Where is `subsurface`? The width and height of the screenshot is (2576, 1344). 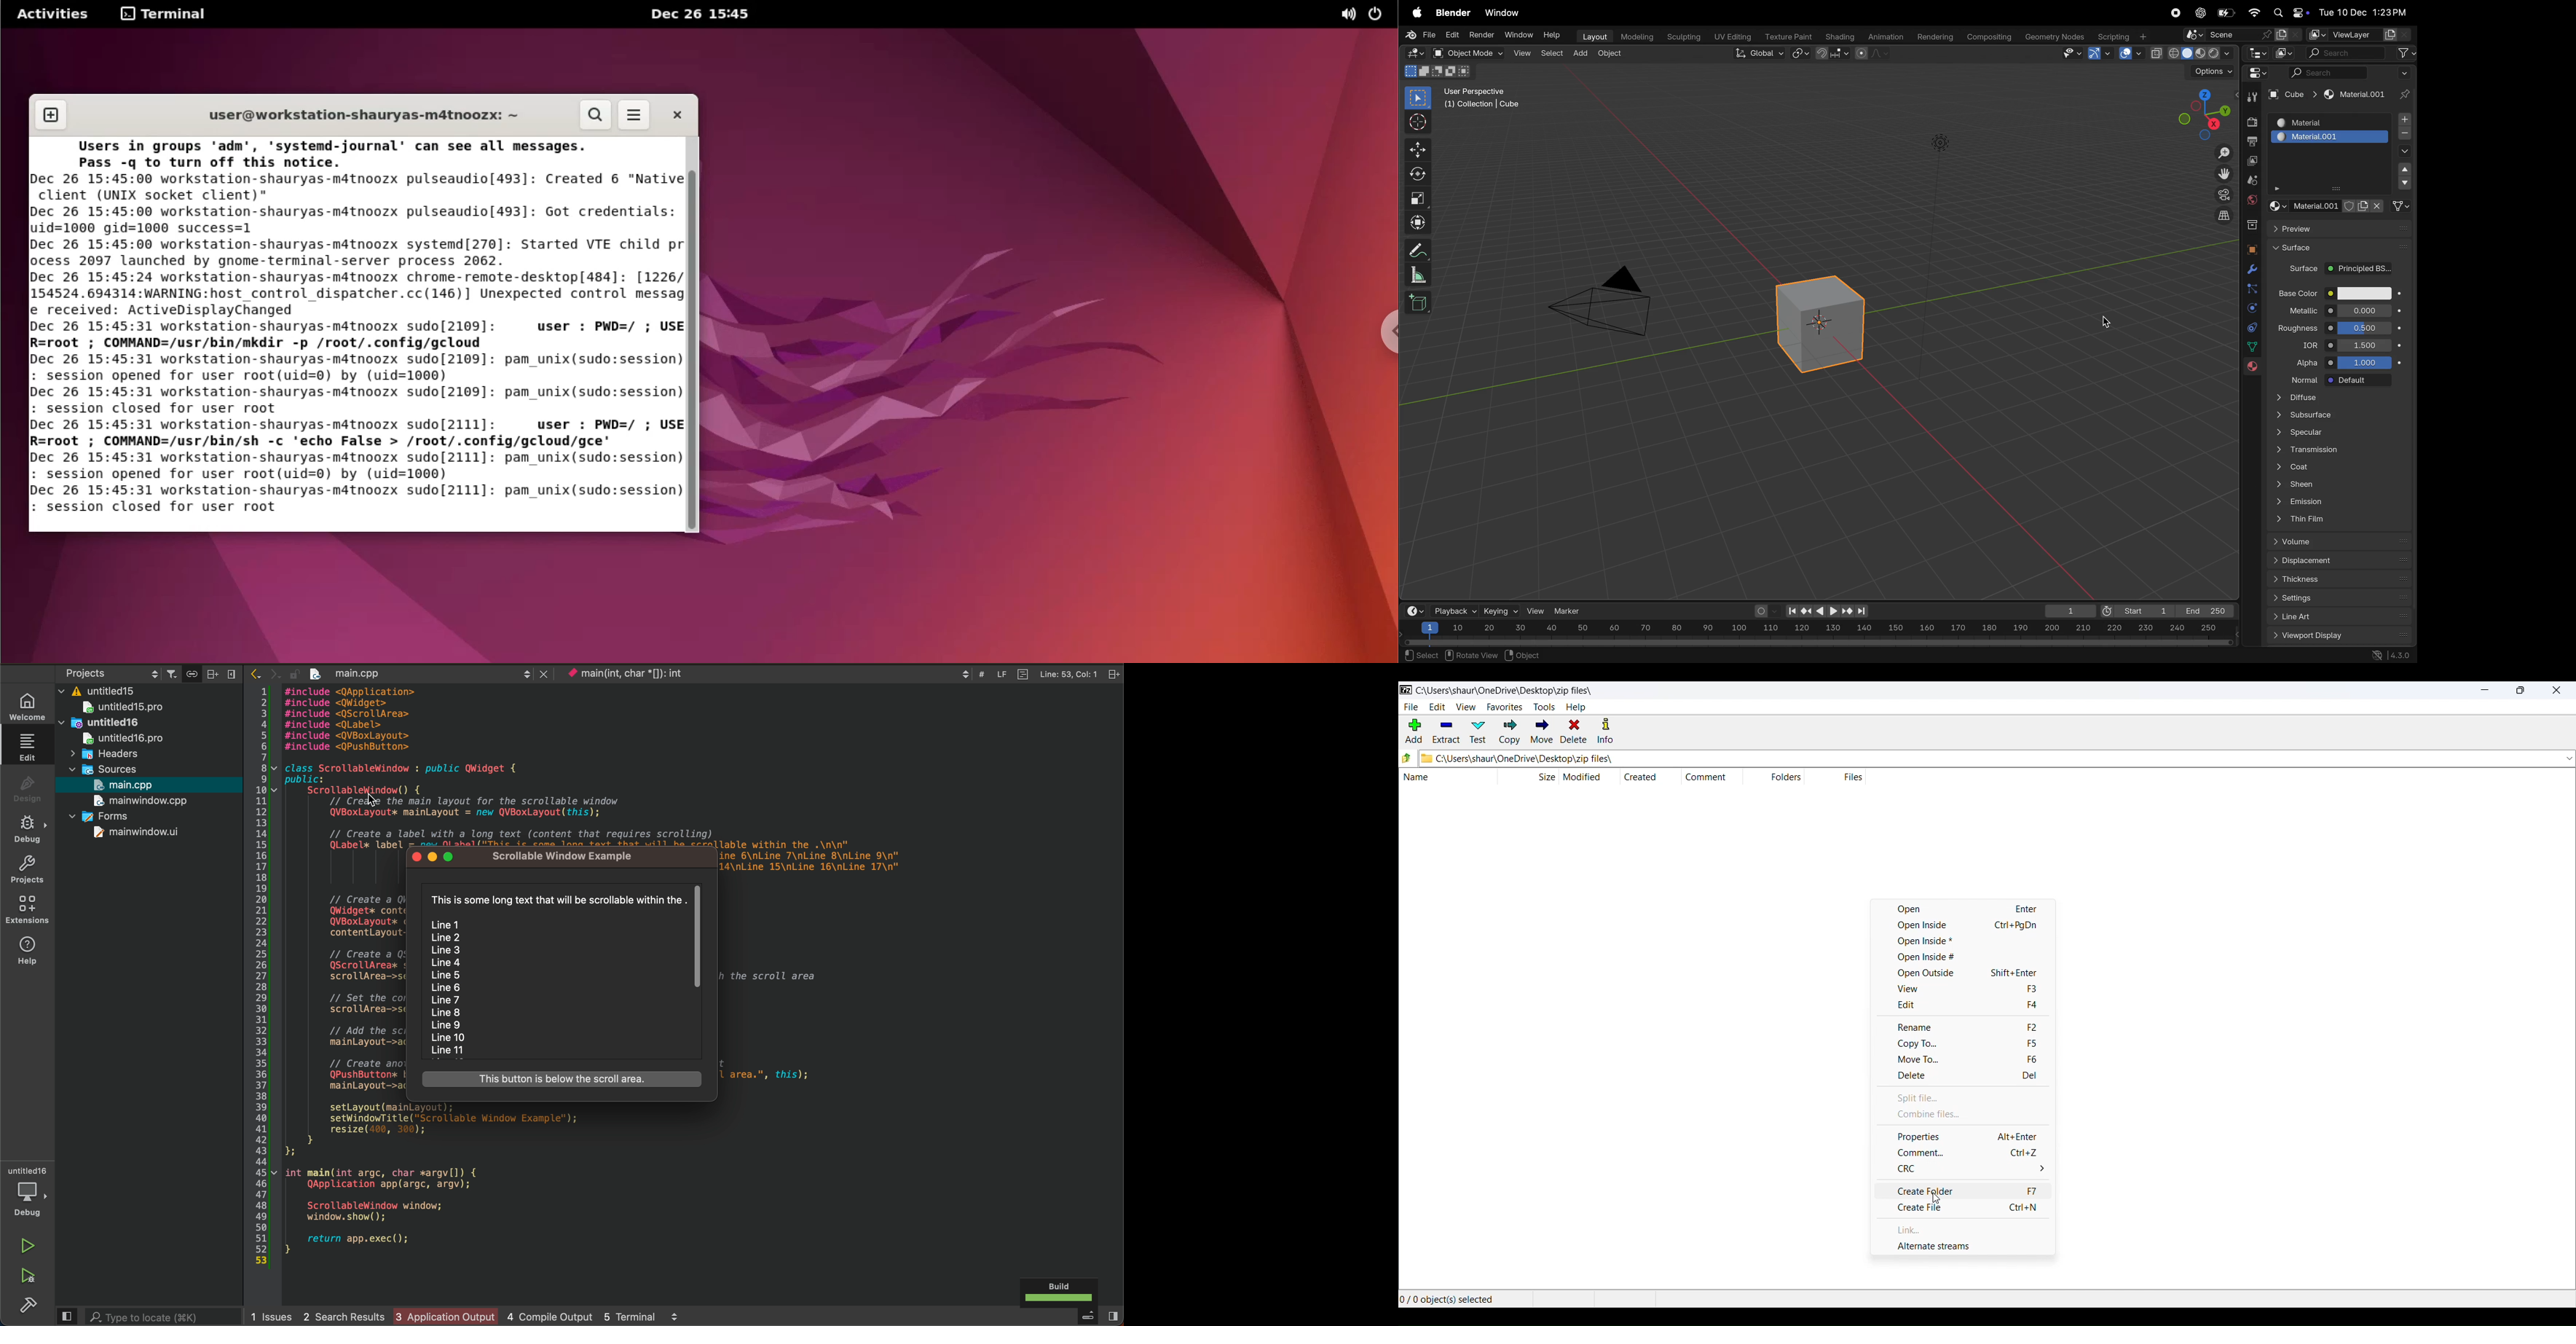
subsurface is located at coordinates (2335, 416).